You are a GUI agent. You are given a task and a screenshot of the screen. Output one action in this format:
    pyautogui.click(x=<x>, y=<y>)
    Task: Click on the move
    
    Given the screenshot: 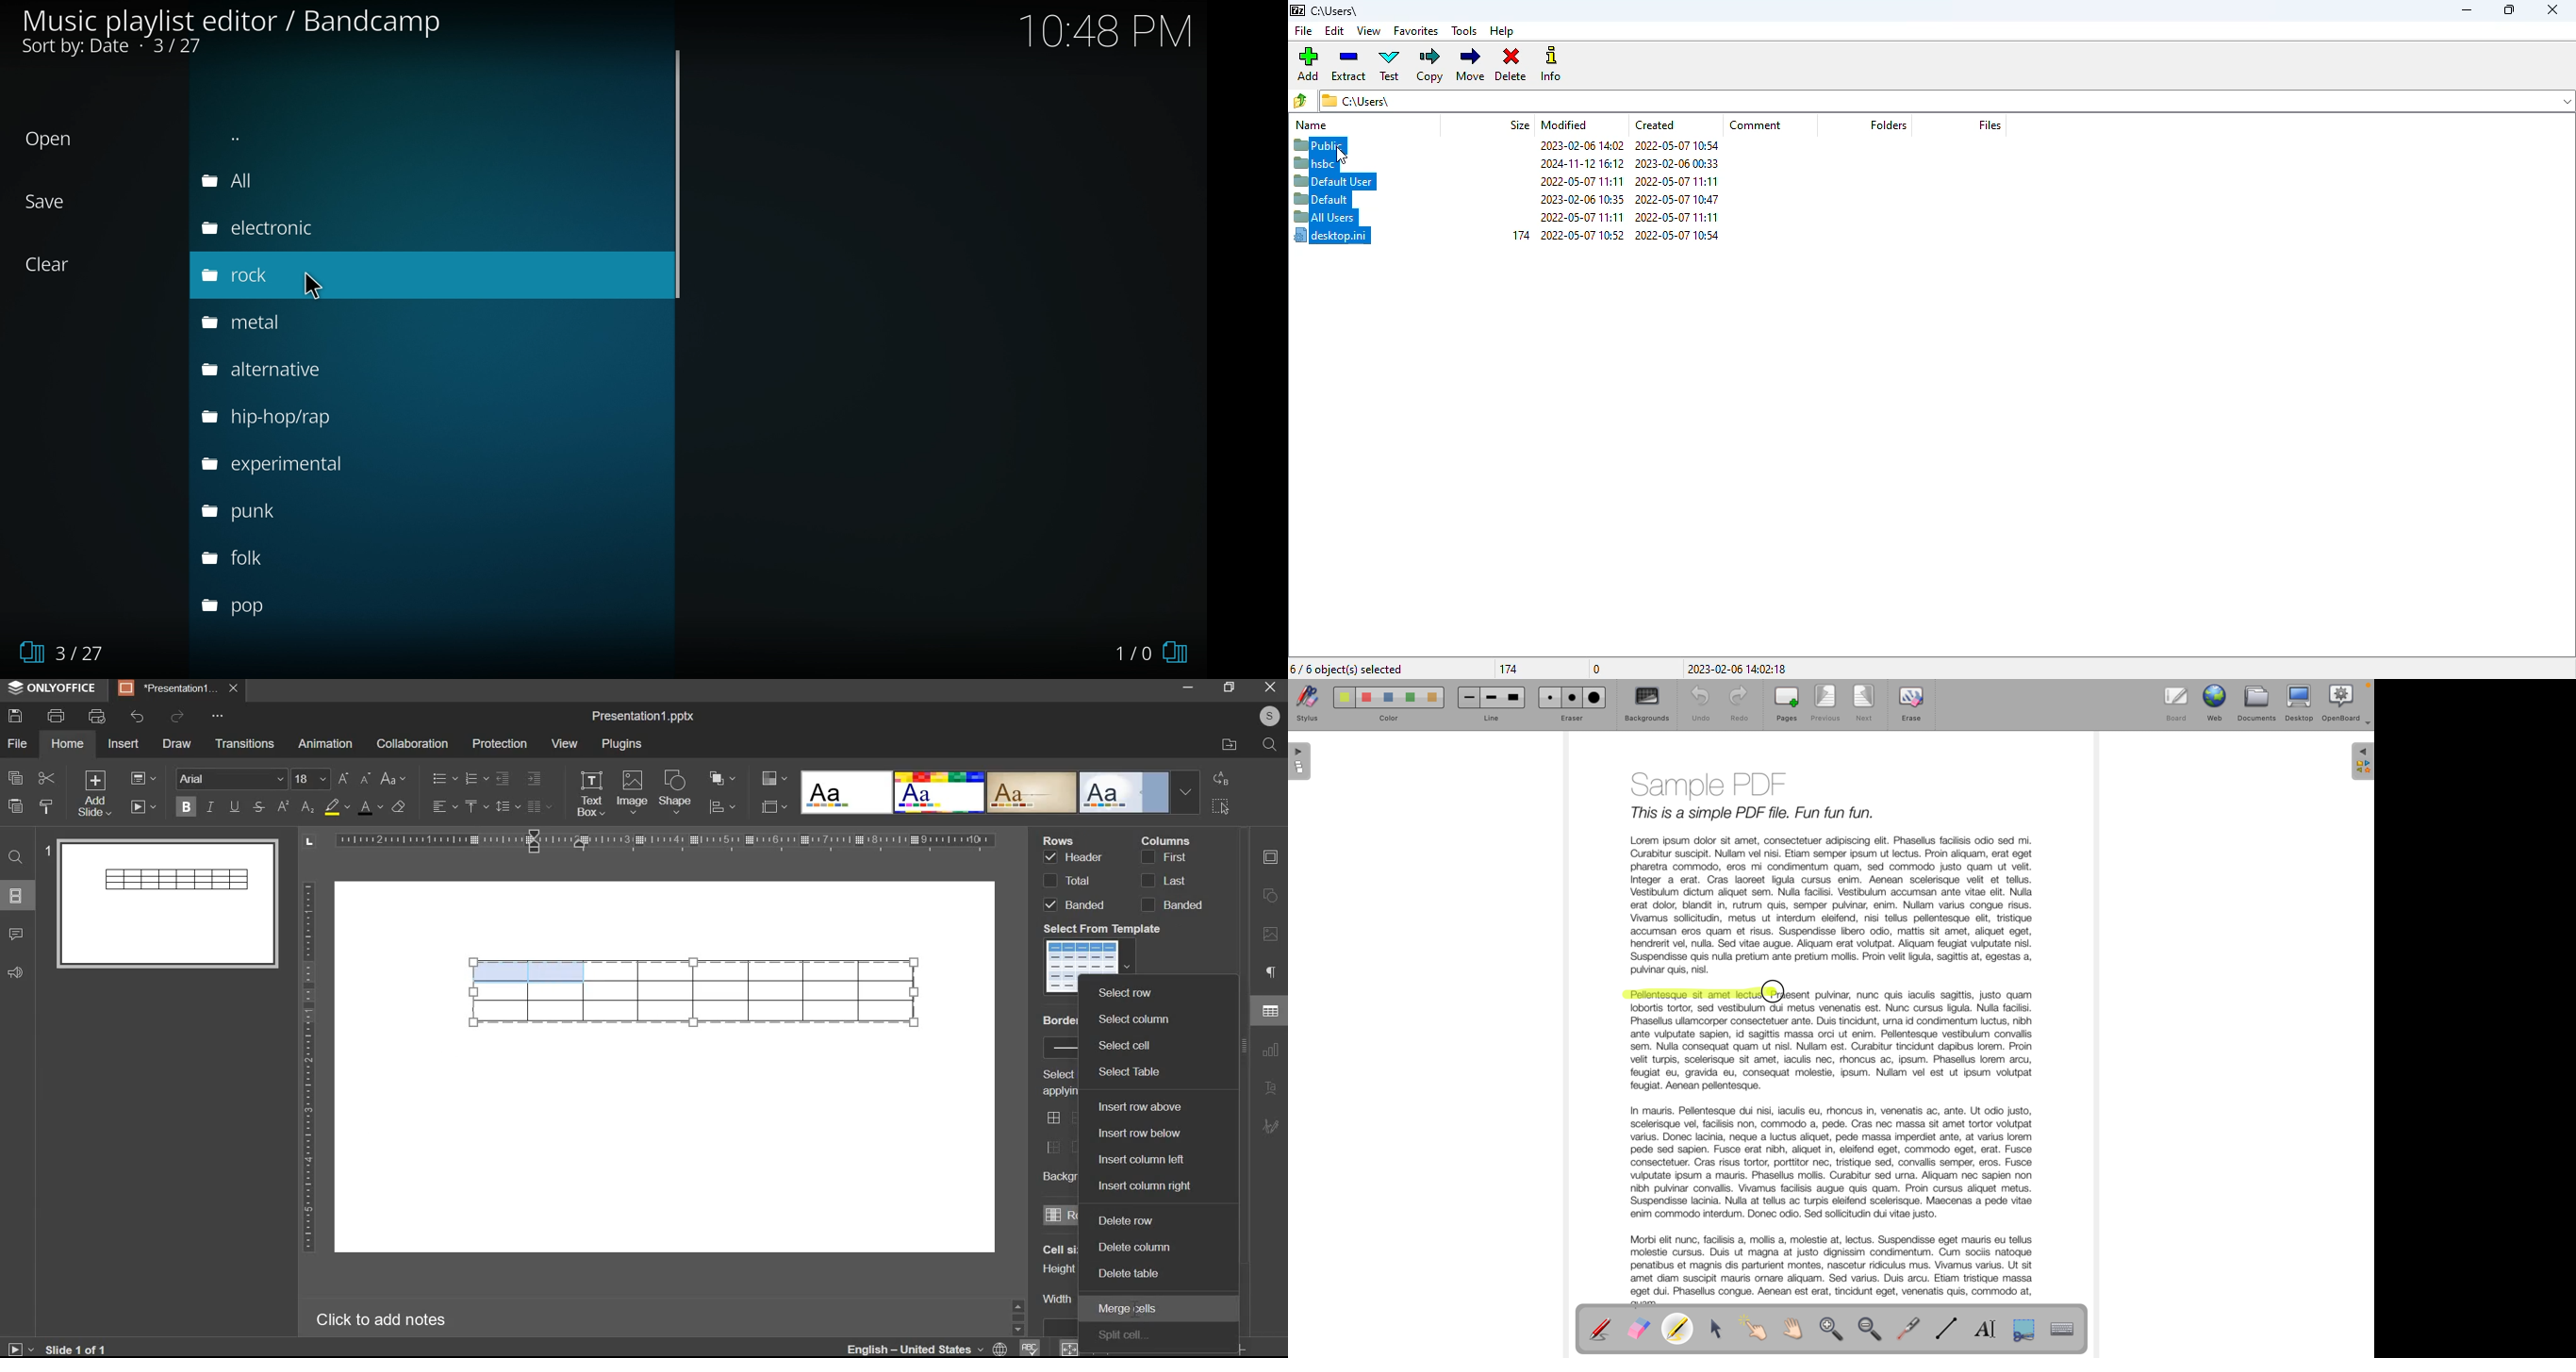 What is the action you would take?
    pyautogui.click(x=1472, y=64)
    